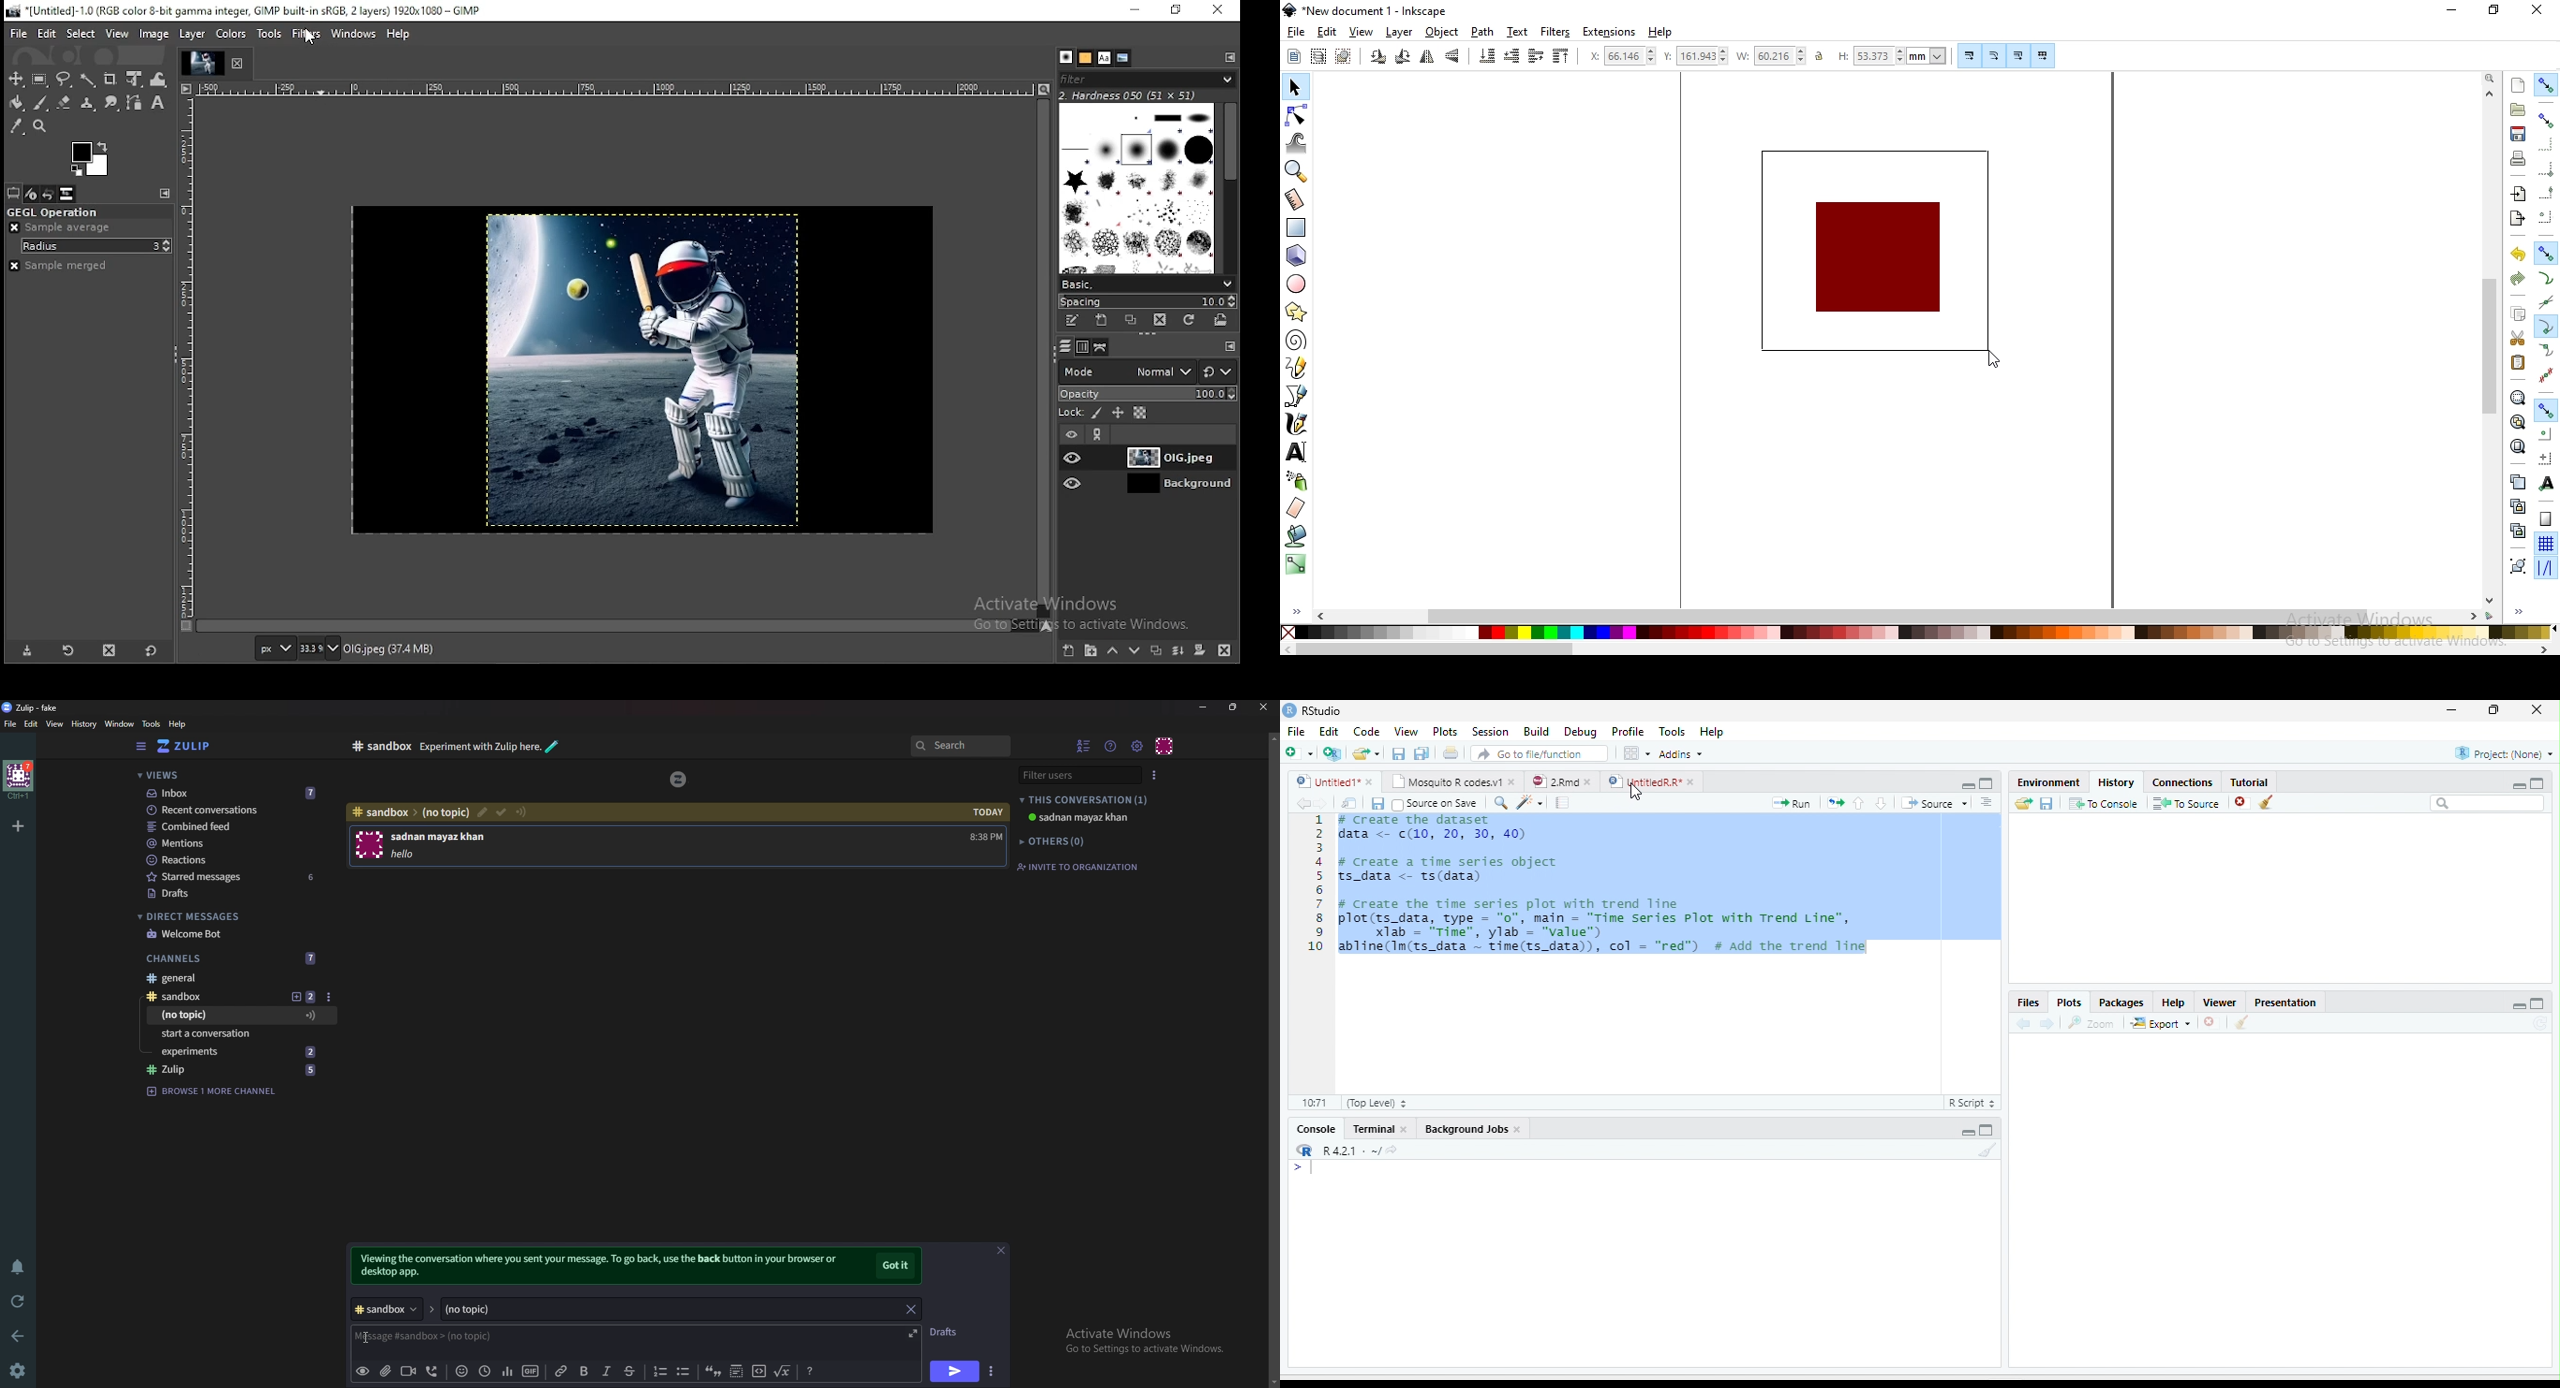 This screenshot has width=2576, height=1400. Describe the element at coordinates (88, 104) in the screenshot. I see `clone tool` at that location.